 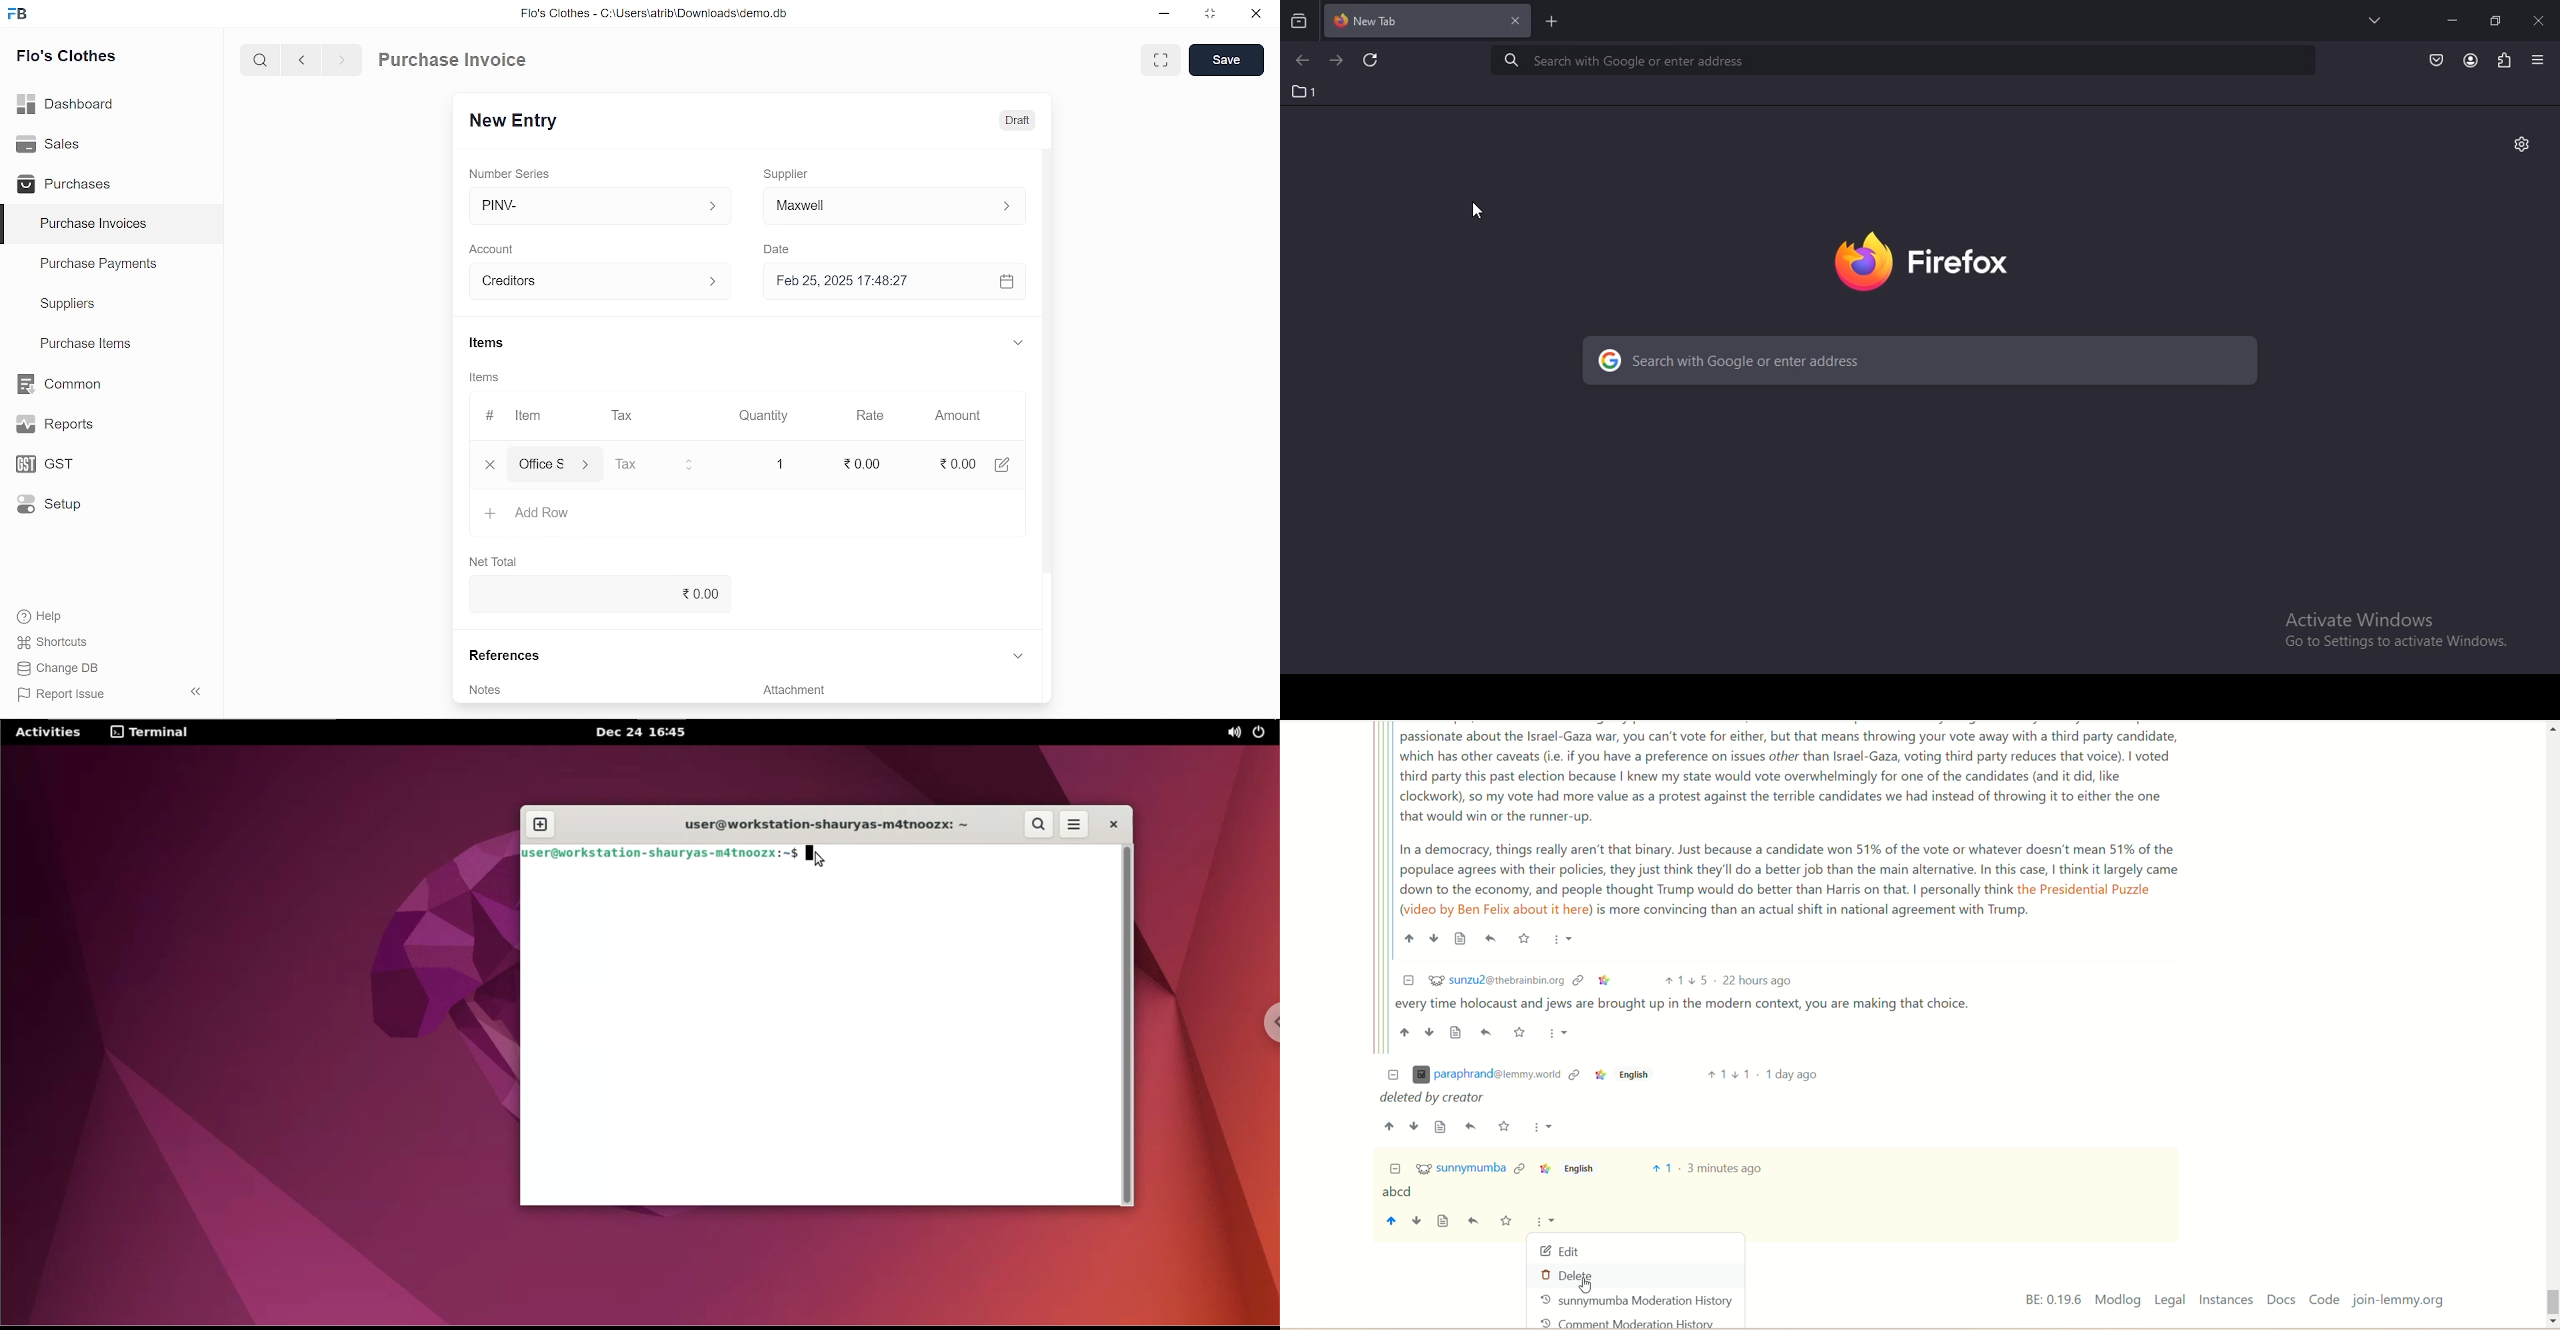 What do you see at coordinates (61, 384) in the screenshot?
I see `Common` at bounding box center [61, 384].